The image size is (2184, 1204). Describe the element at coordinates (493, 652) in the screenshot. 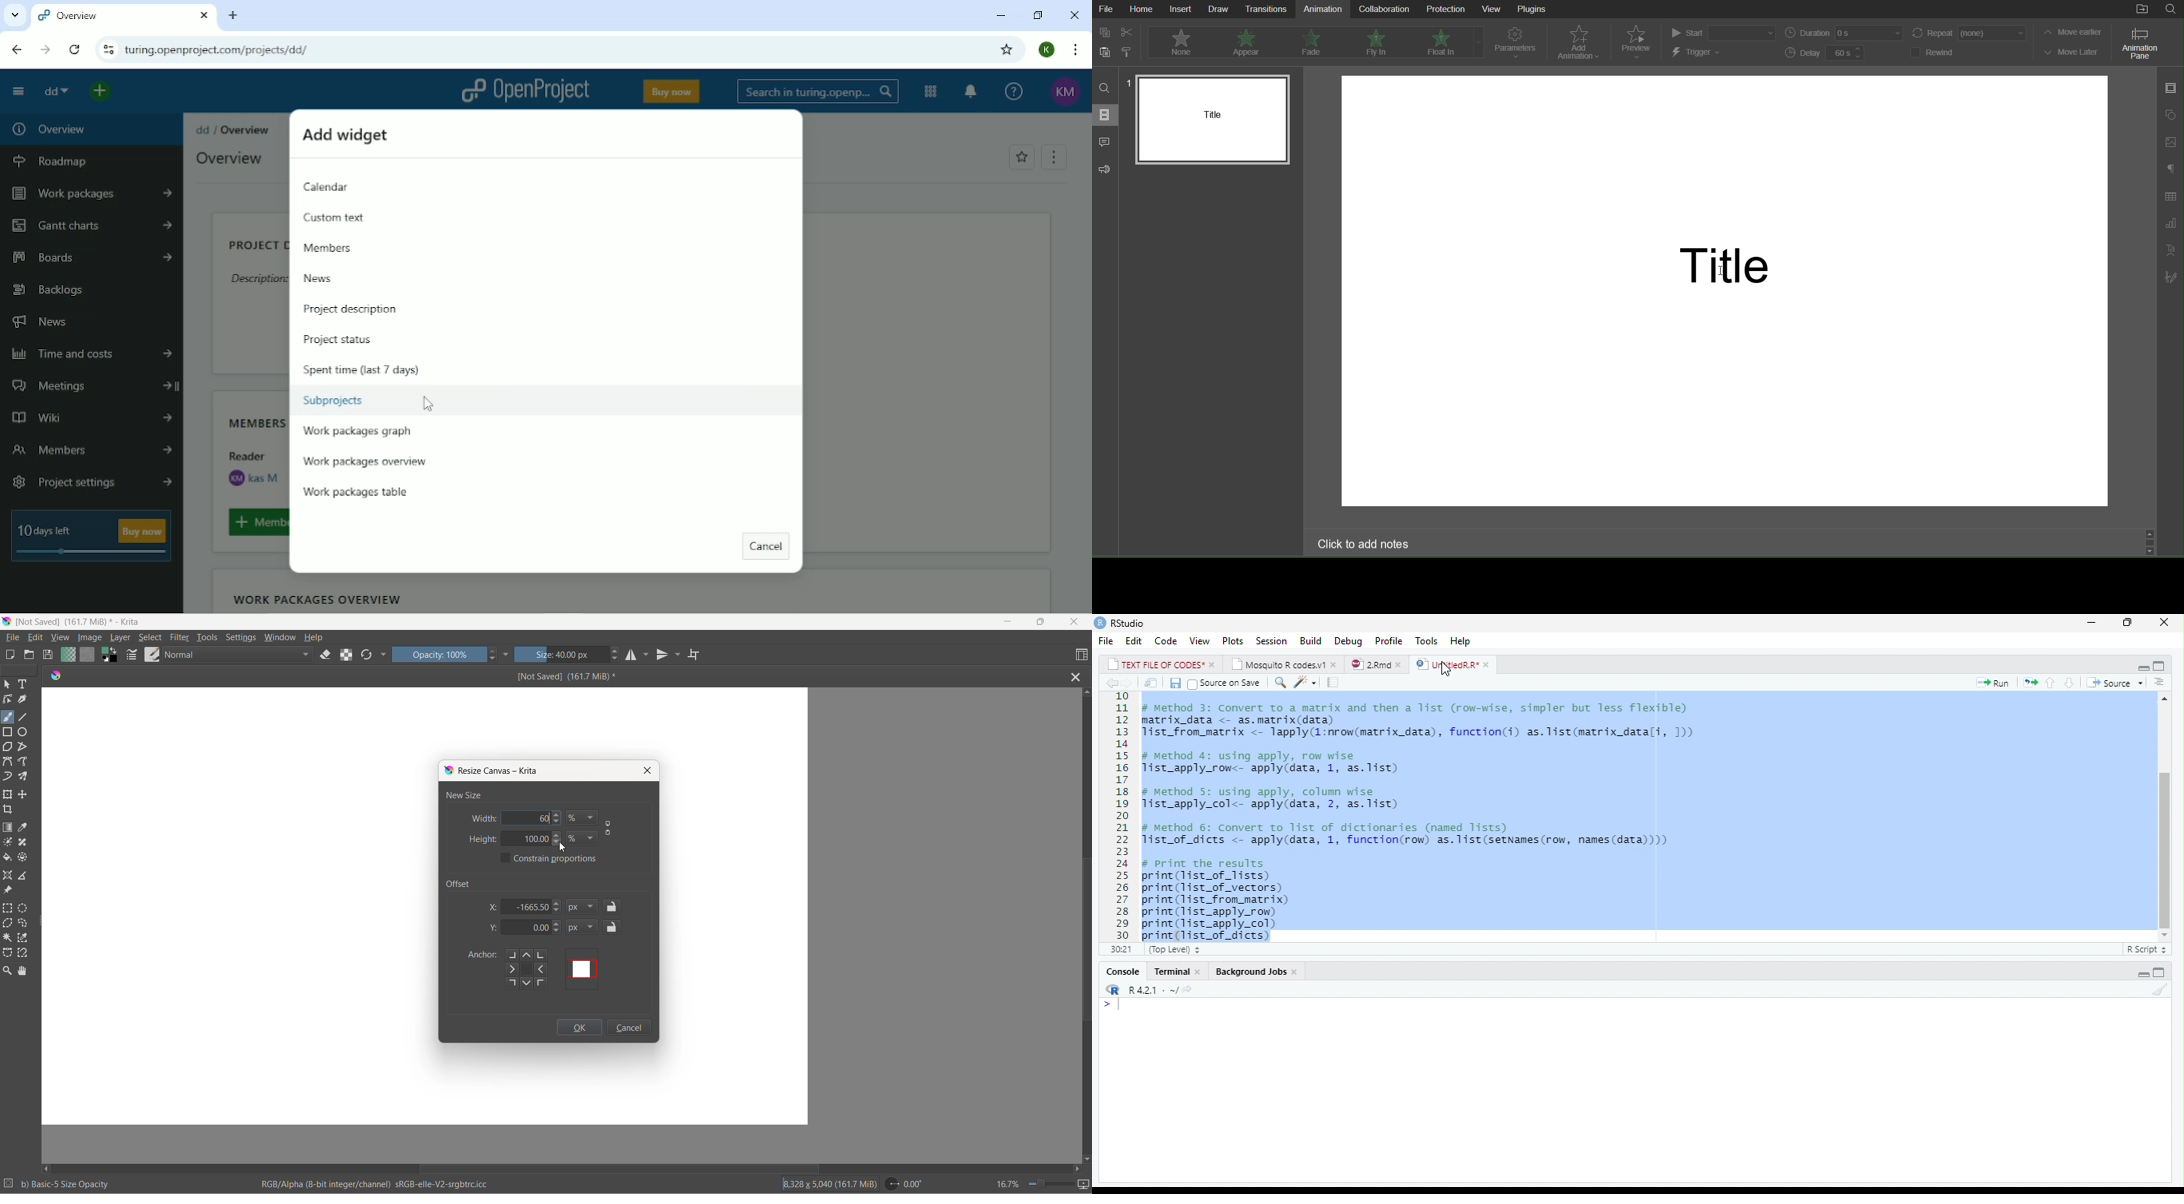

I see `increment opacity` at that location.